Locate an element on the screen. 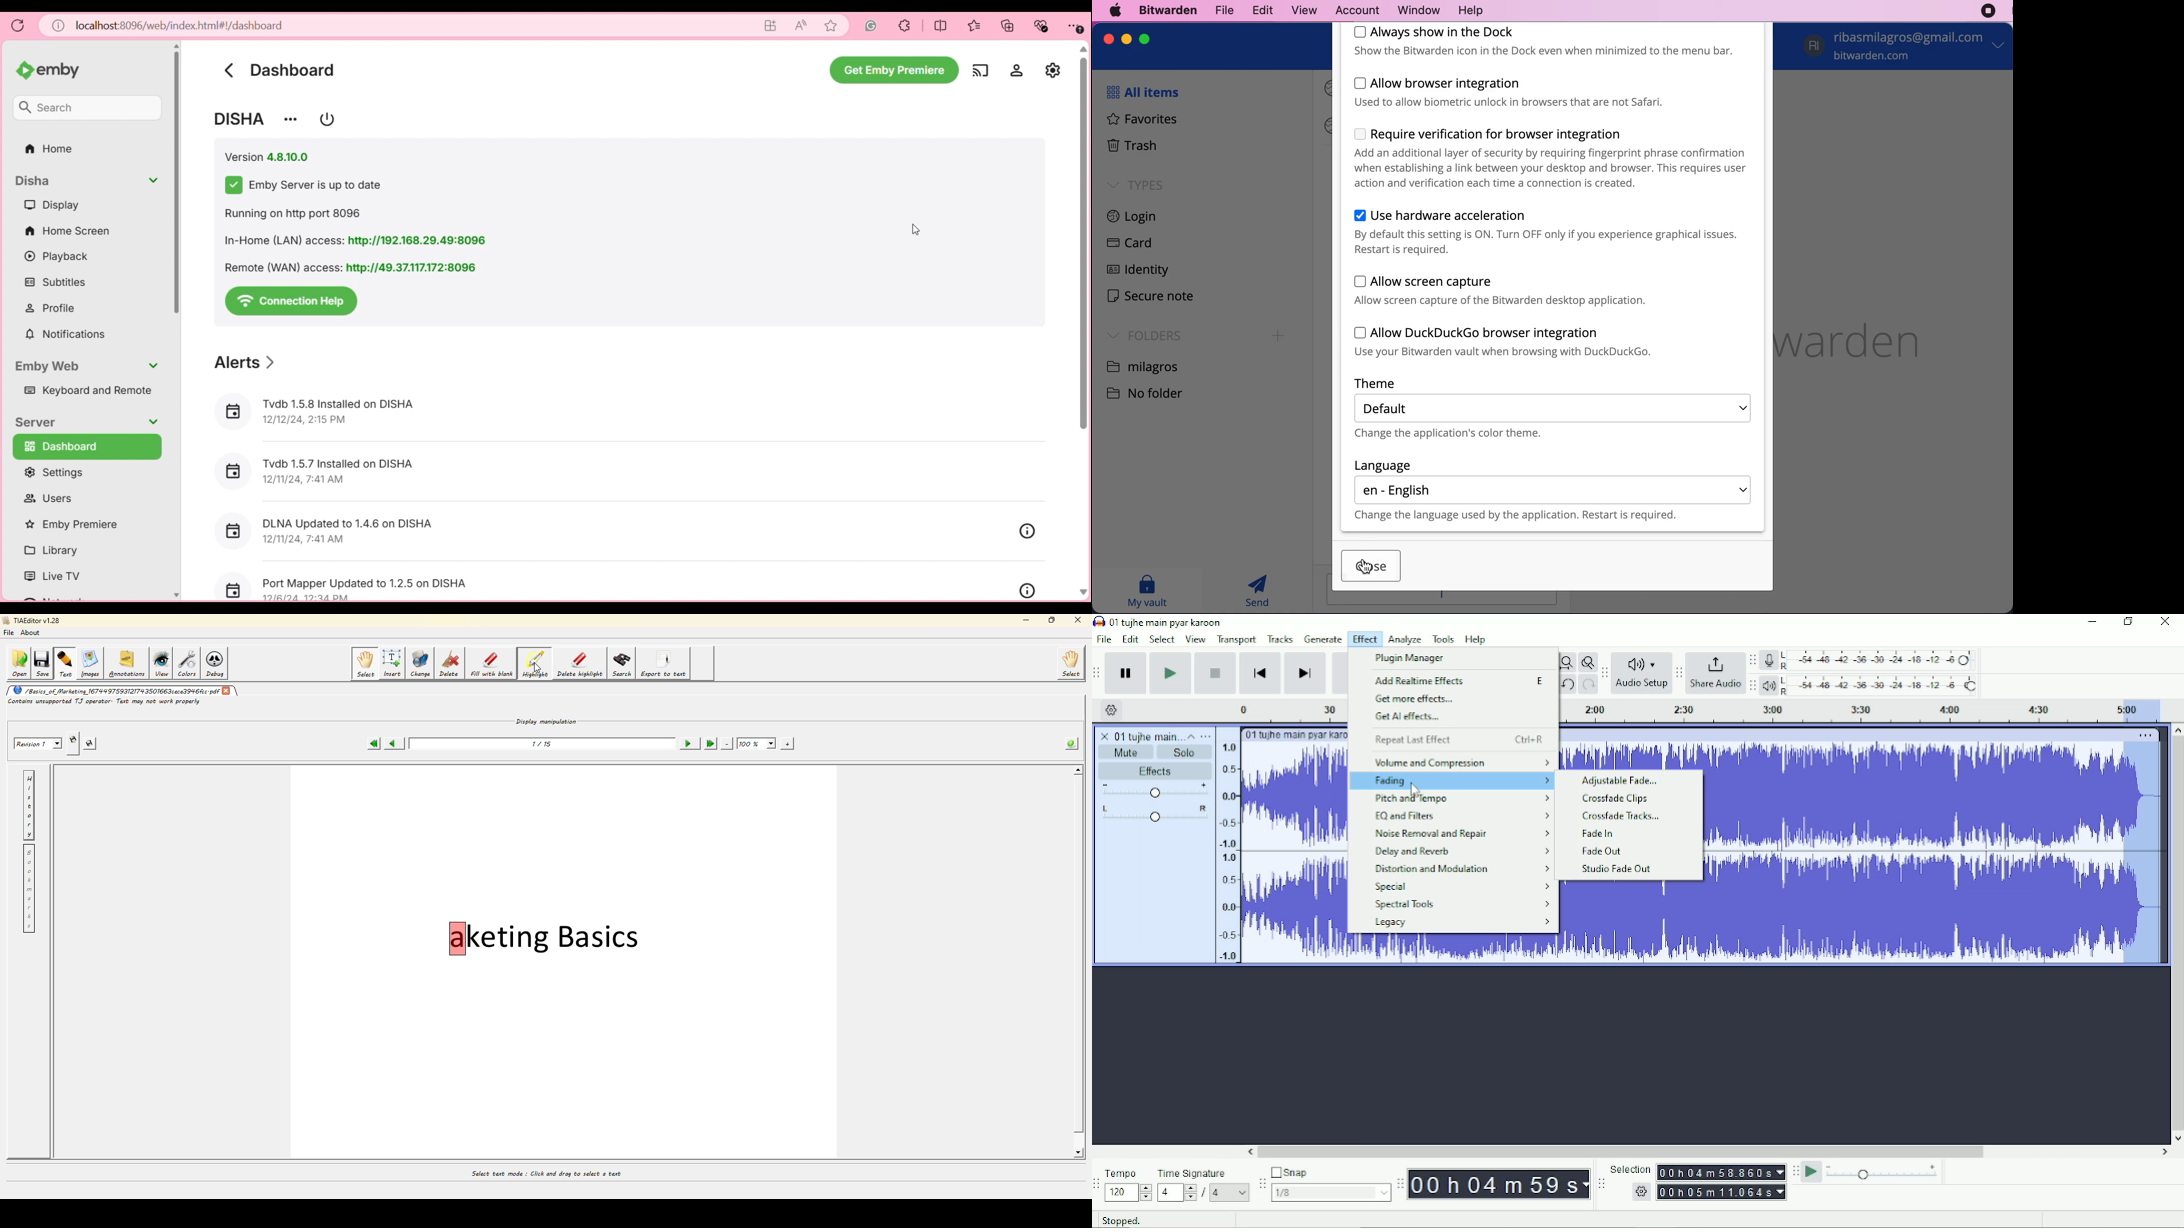 The width and height of the screenshot is (2184, 1232). Subtitles is located at coordinates (85, 282).